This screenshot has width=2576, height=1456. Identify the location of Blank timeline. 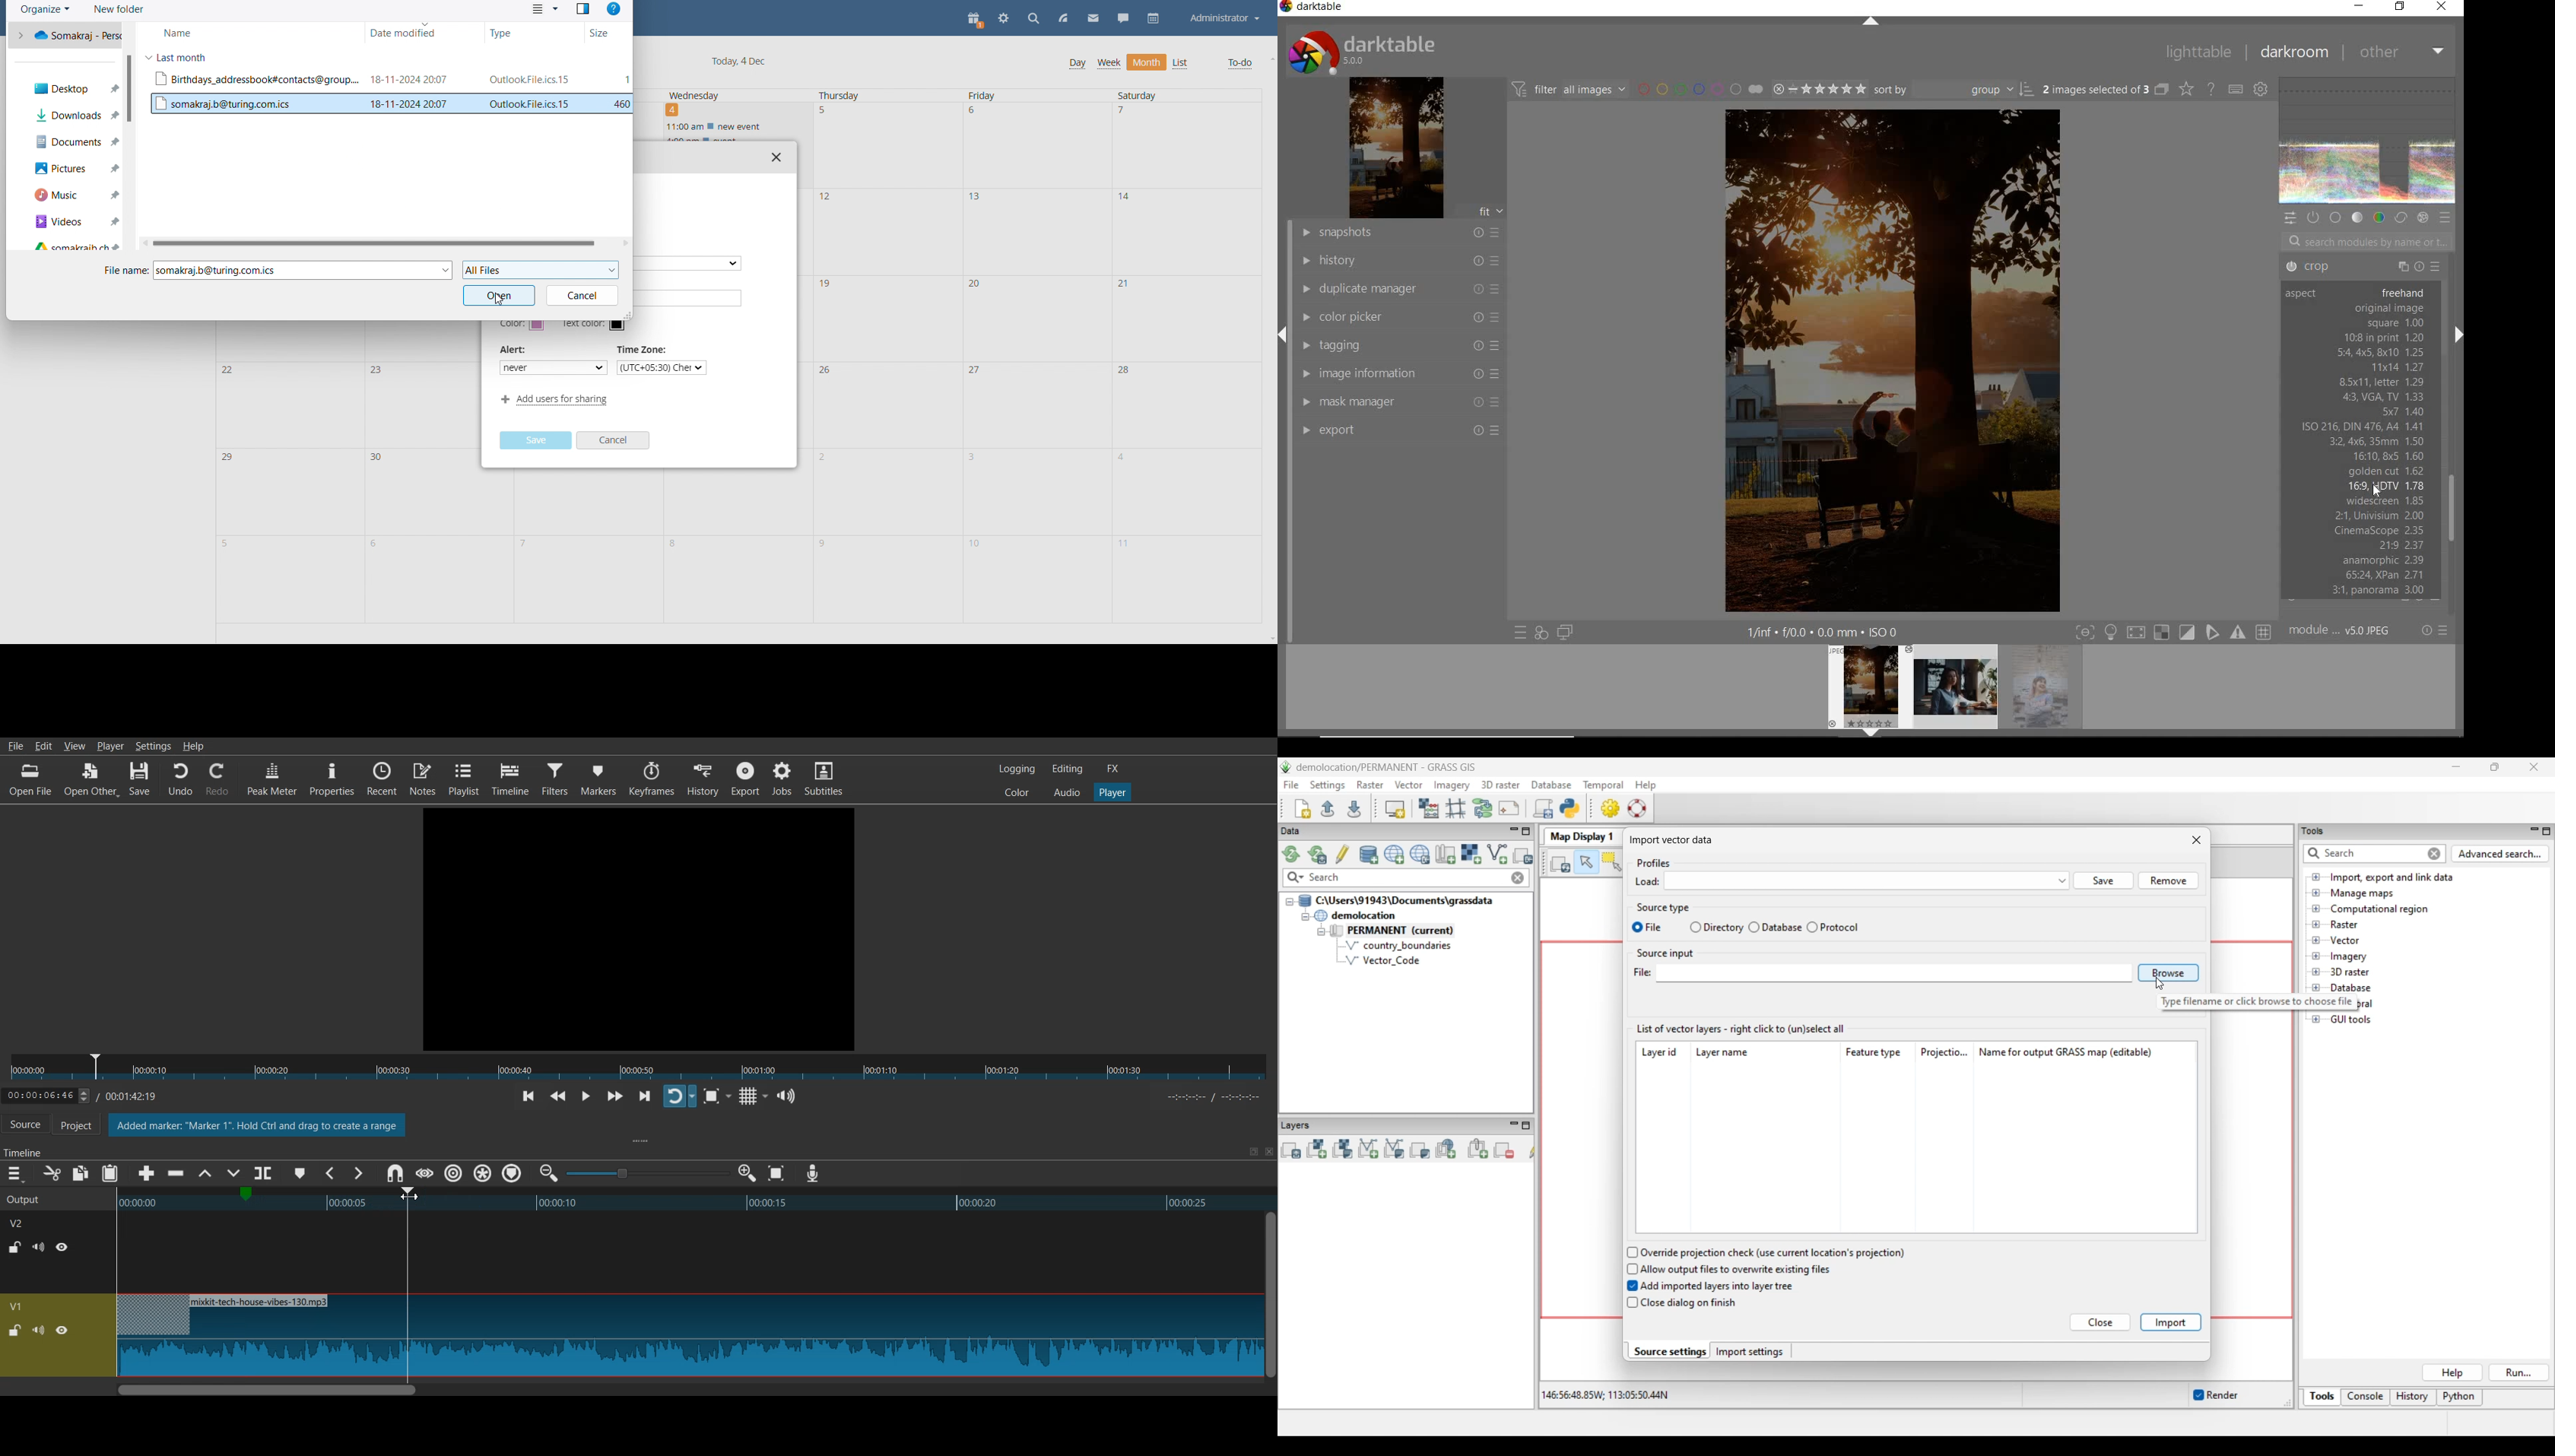
(687, 1252).